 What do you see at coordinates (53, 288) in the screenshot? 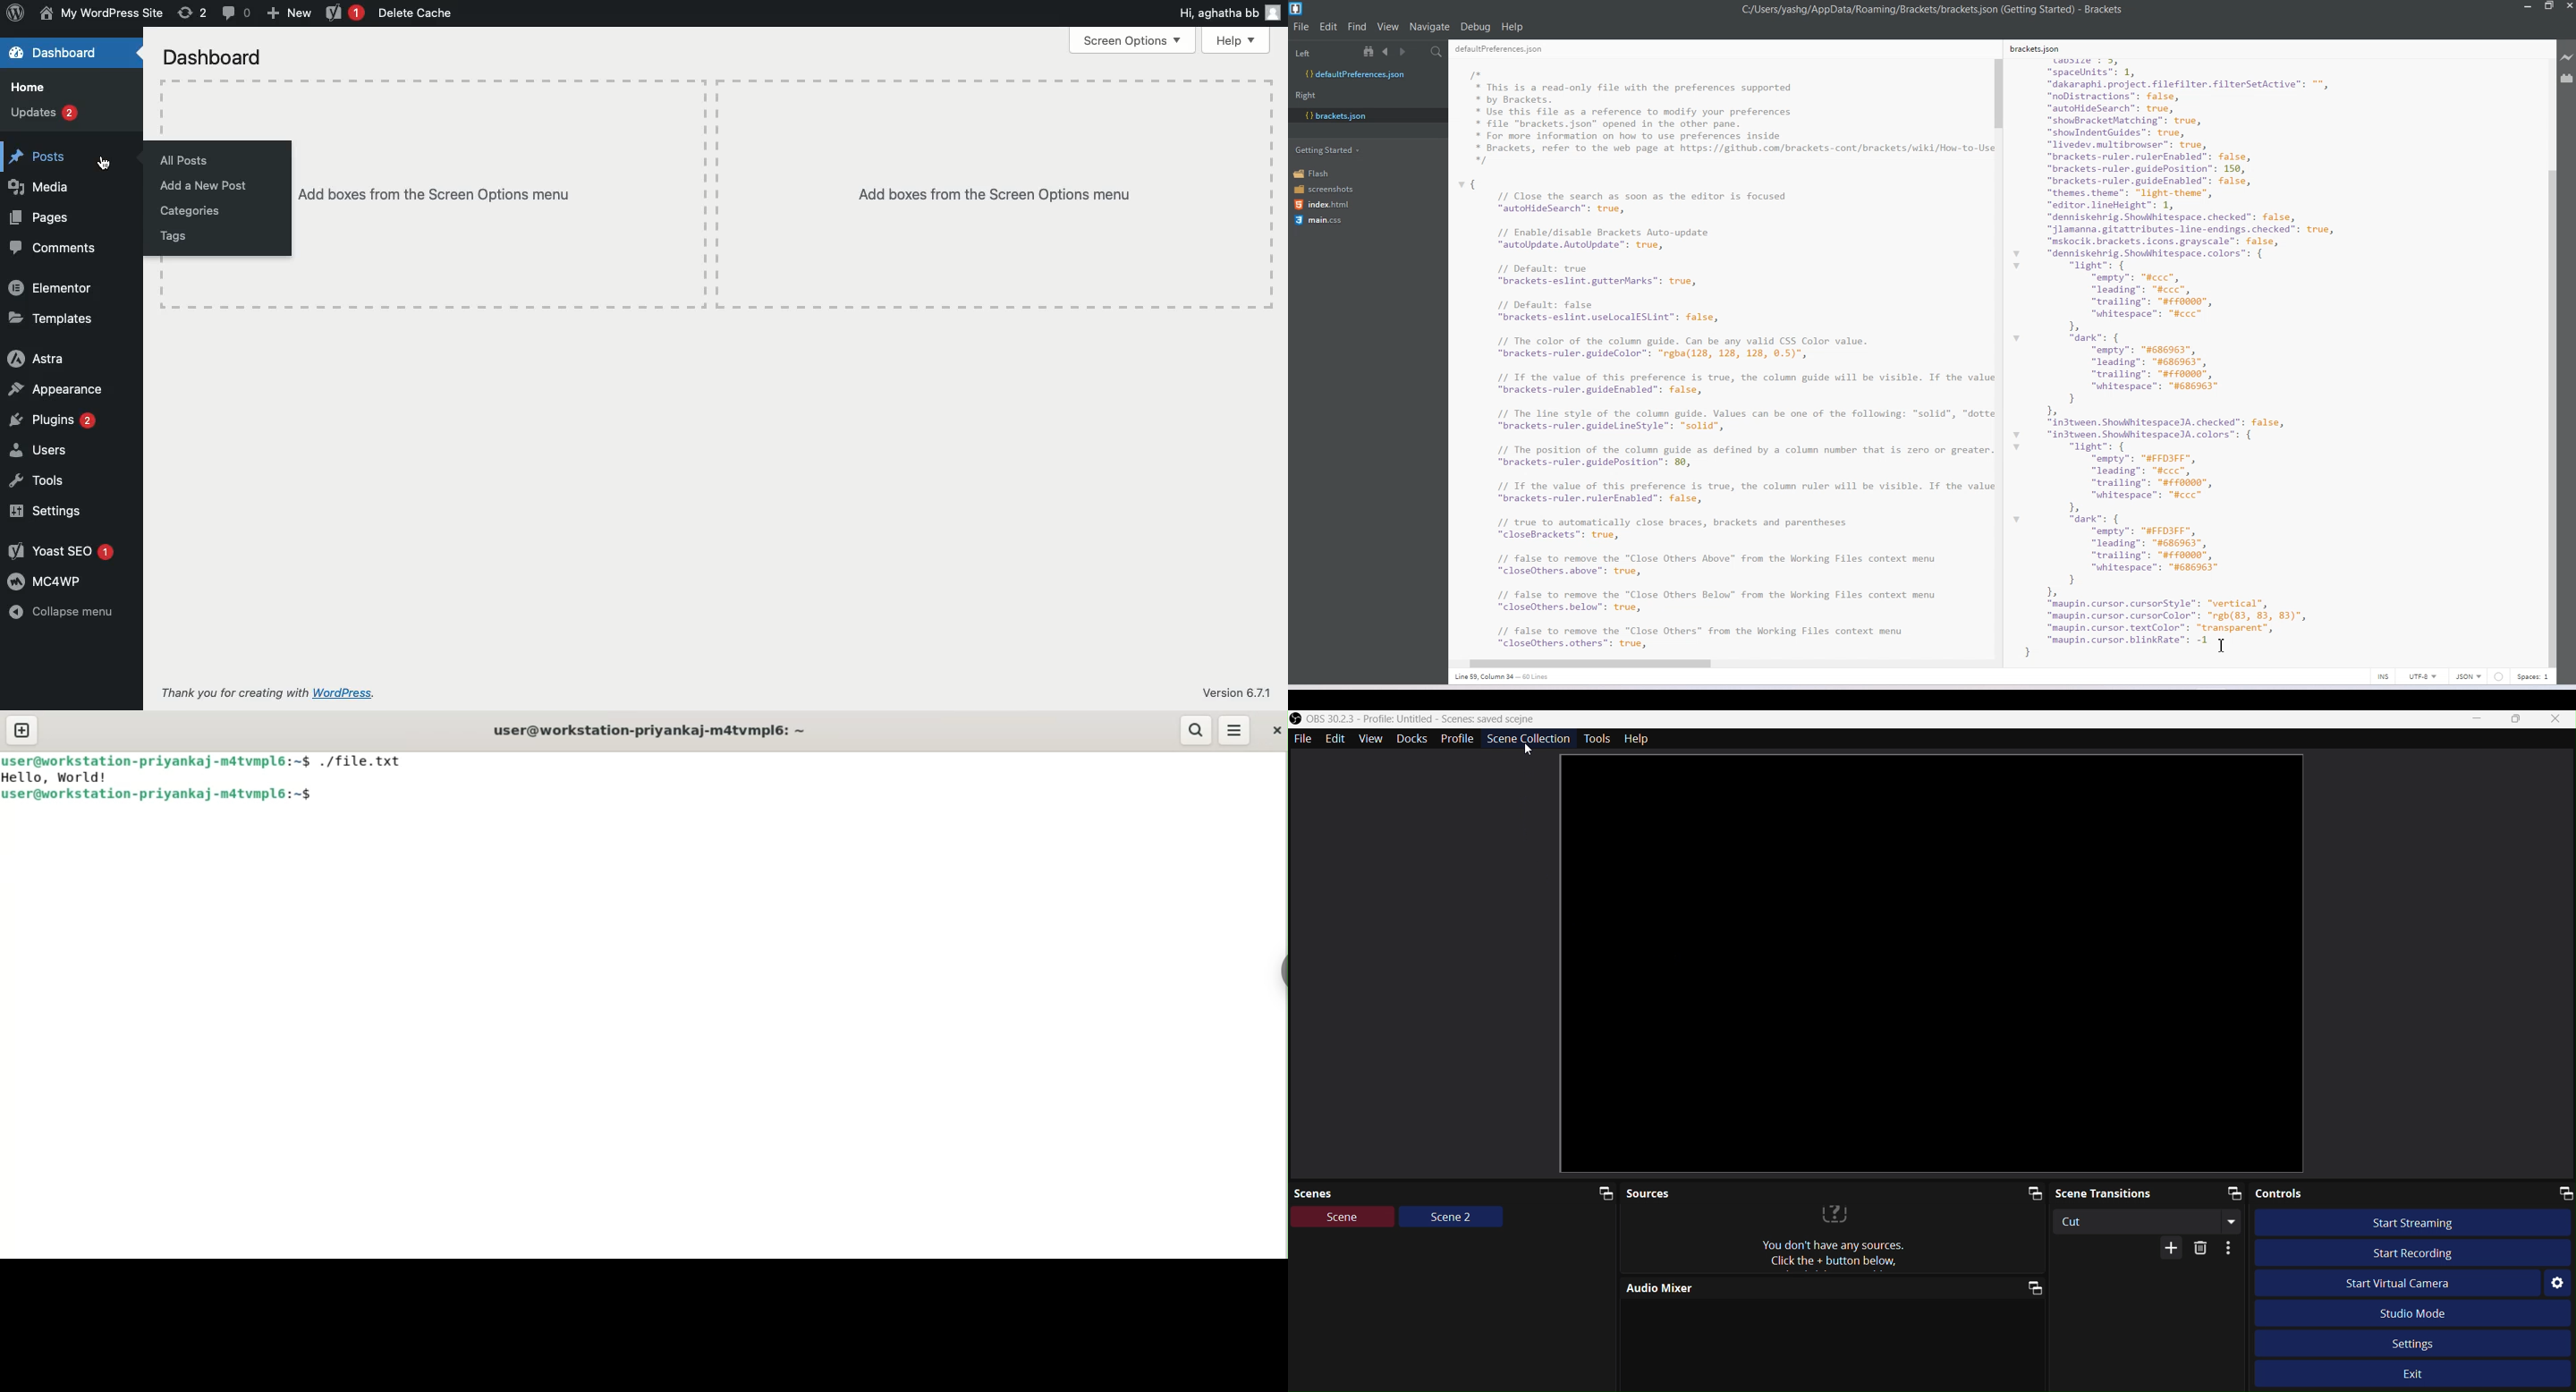
I see `Elementor` at bounding box center [53, 288].